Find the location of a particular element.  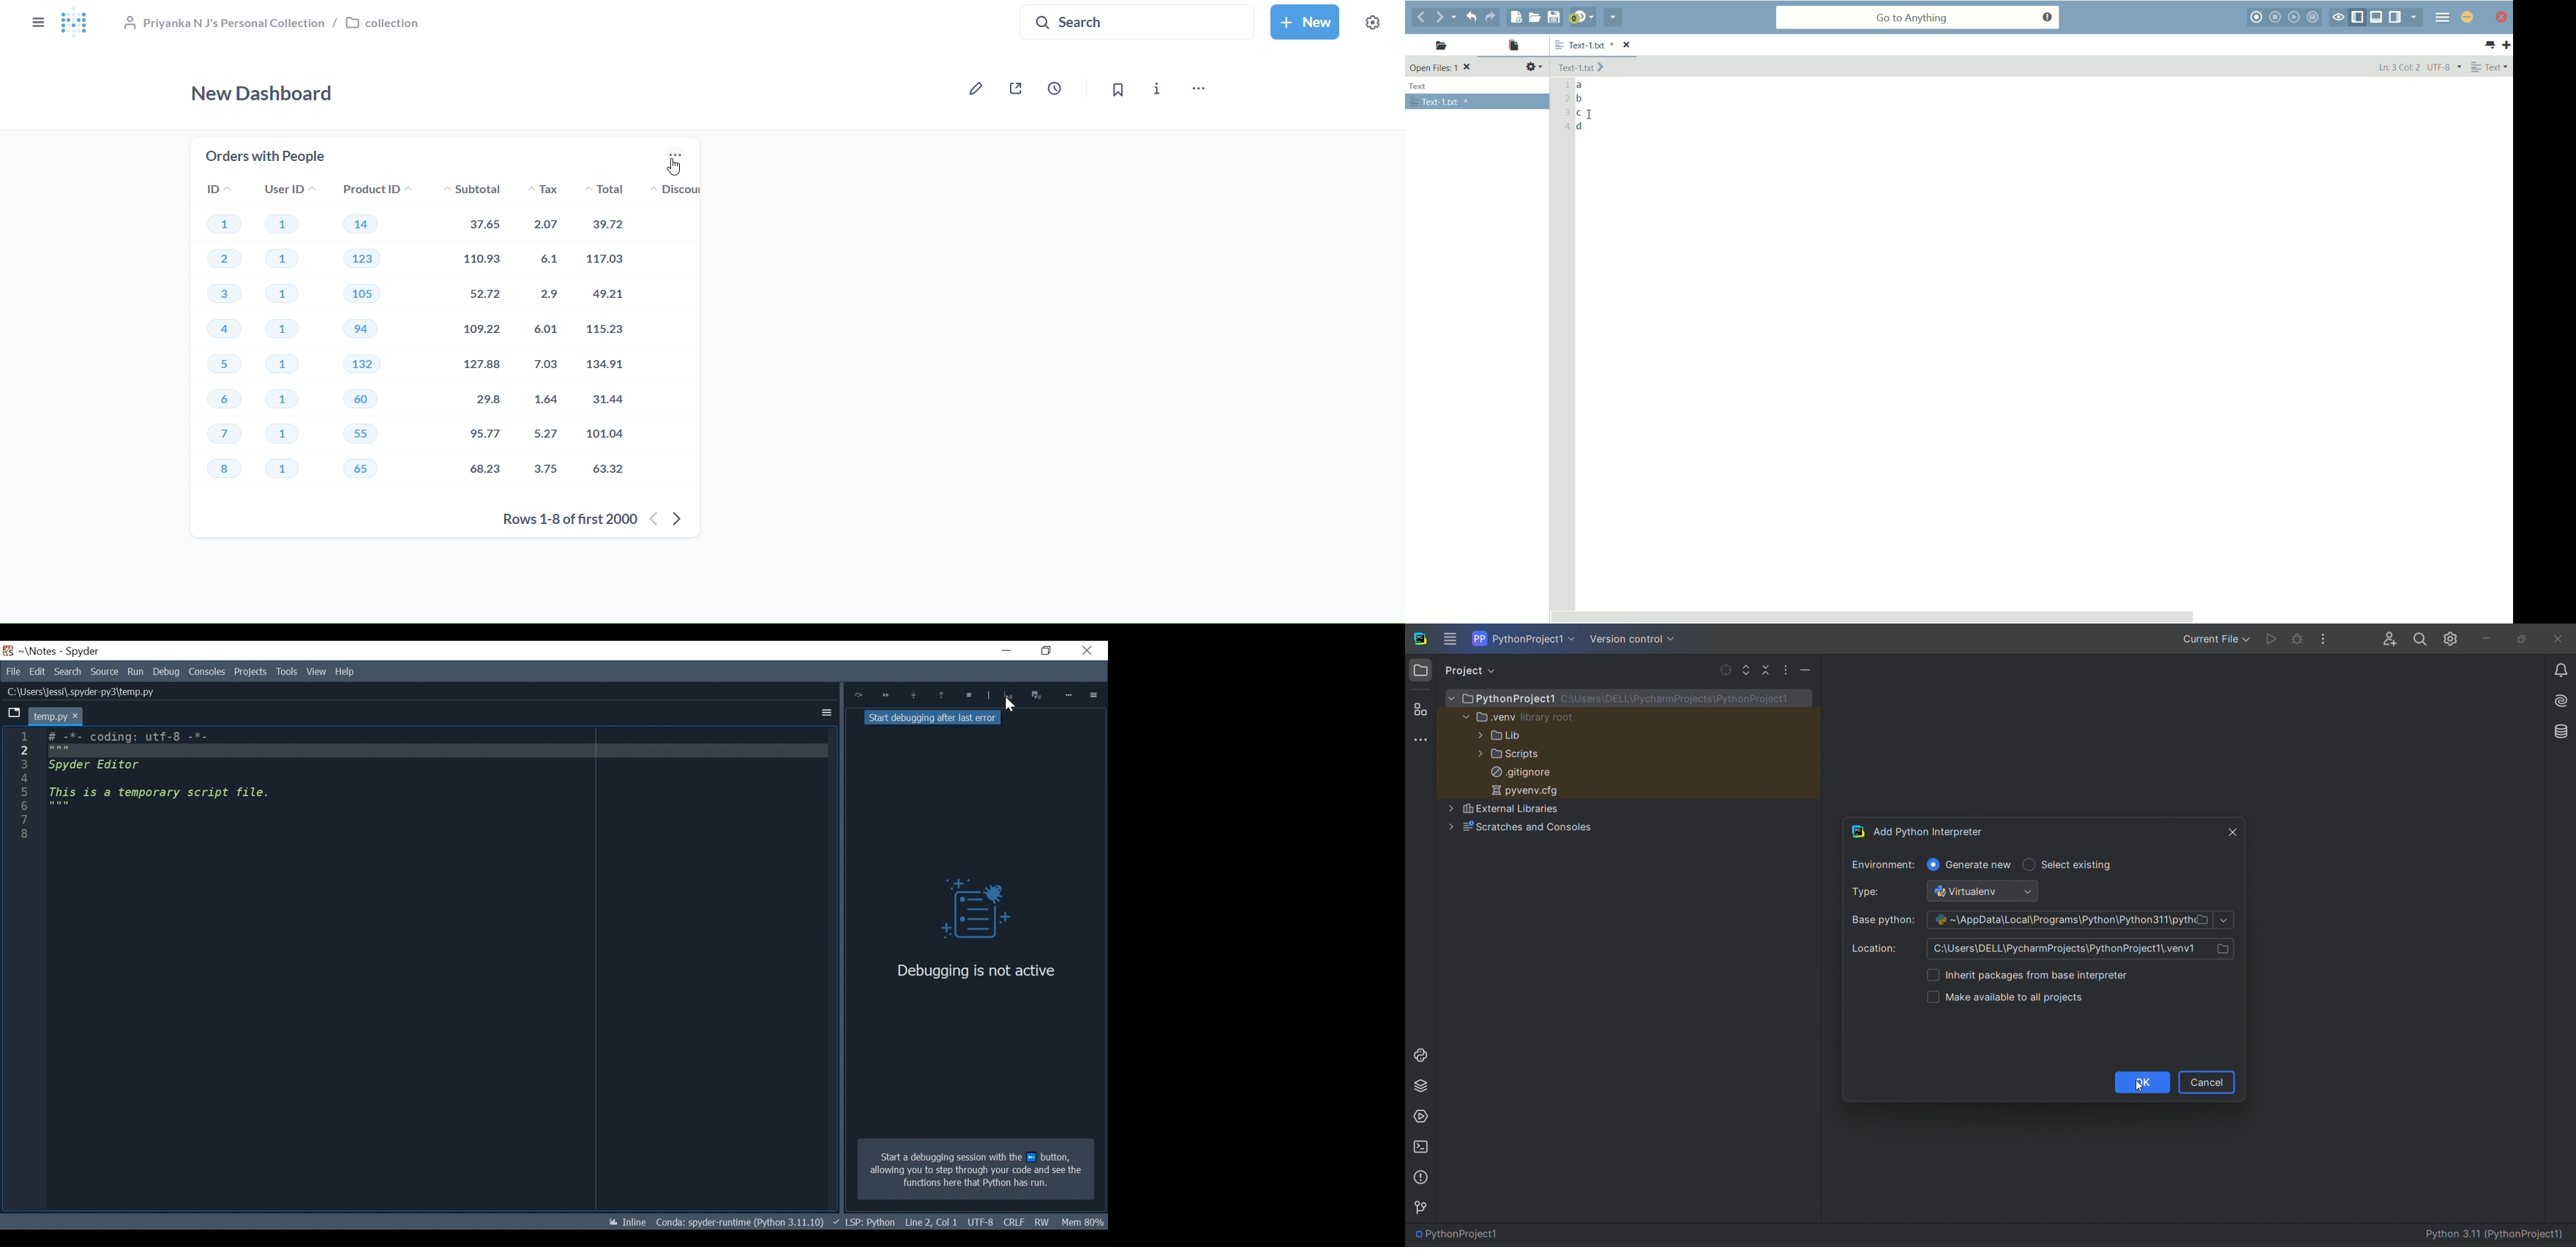

ok is located at coordinates (2142, 1083).